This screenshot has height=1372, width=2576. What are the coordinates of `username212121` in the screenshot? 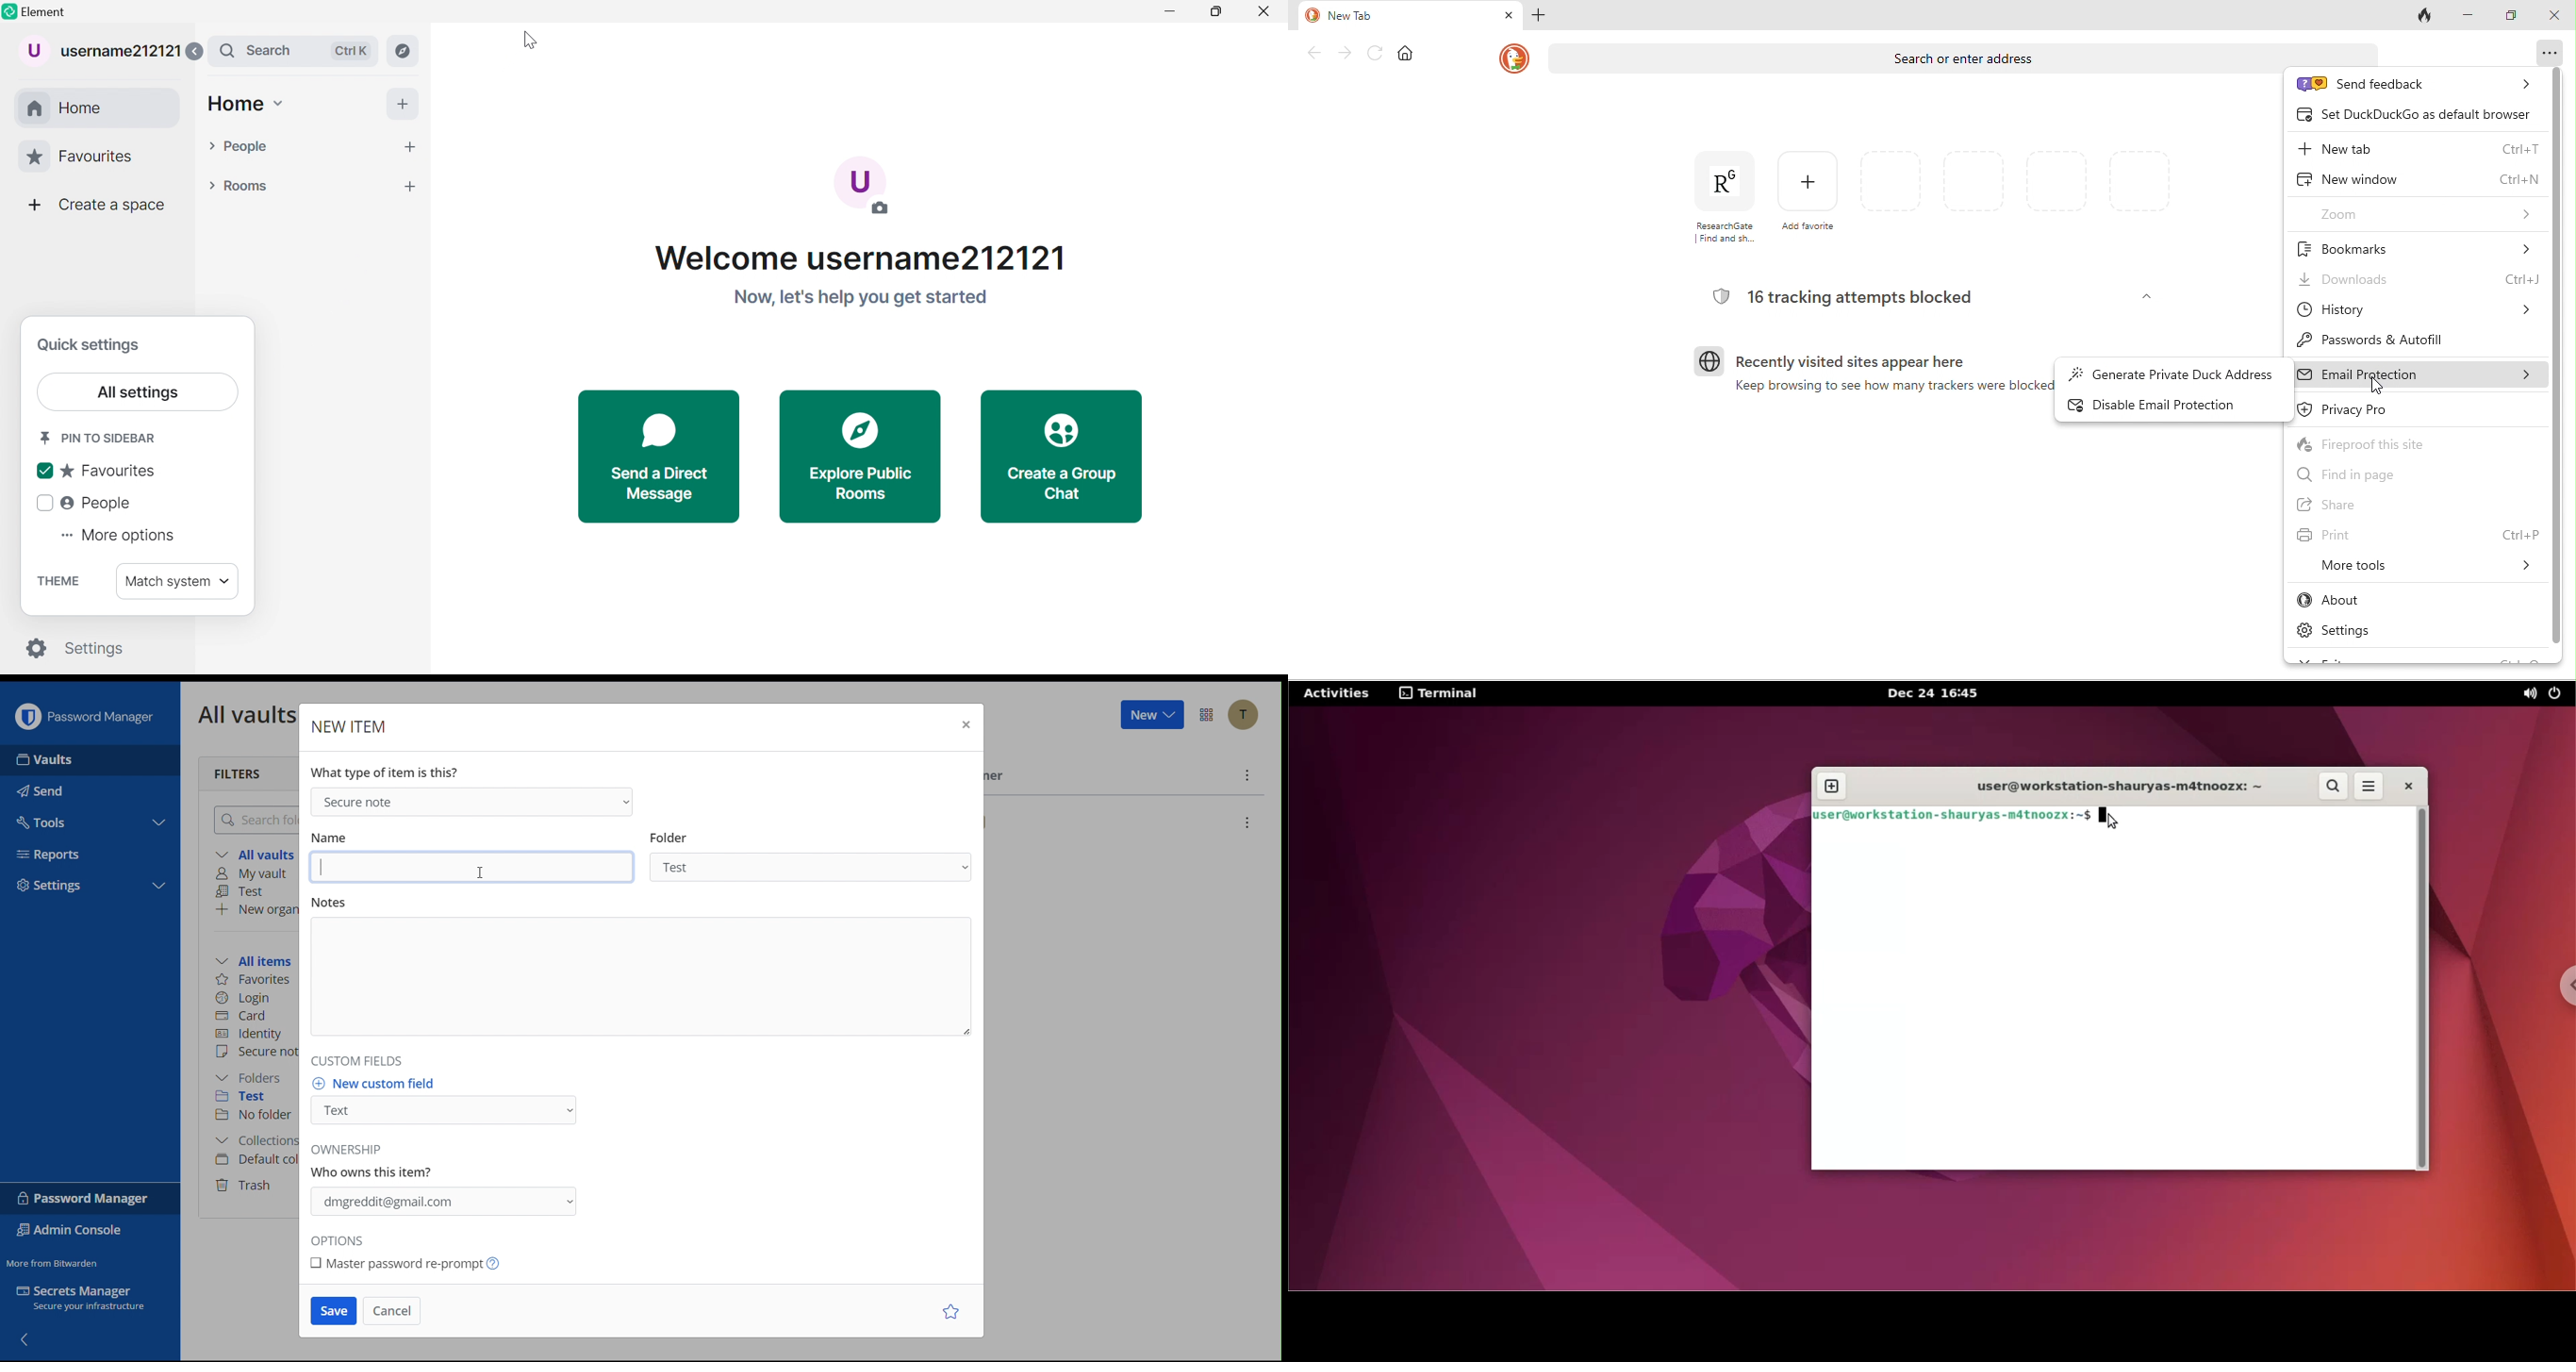 It's located at (101, 52).